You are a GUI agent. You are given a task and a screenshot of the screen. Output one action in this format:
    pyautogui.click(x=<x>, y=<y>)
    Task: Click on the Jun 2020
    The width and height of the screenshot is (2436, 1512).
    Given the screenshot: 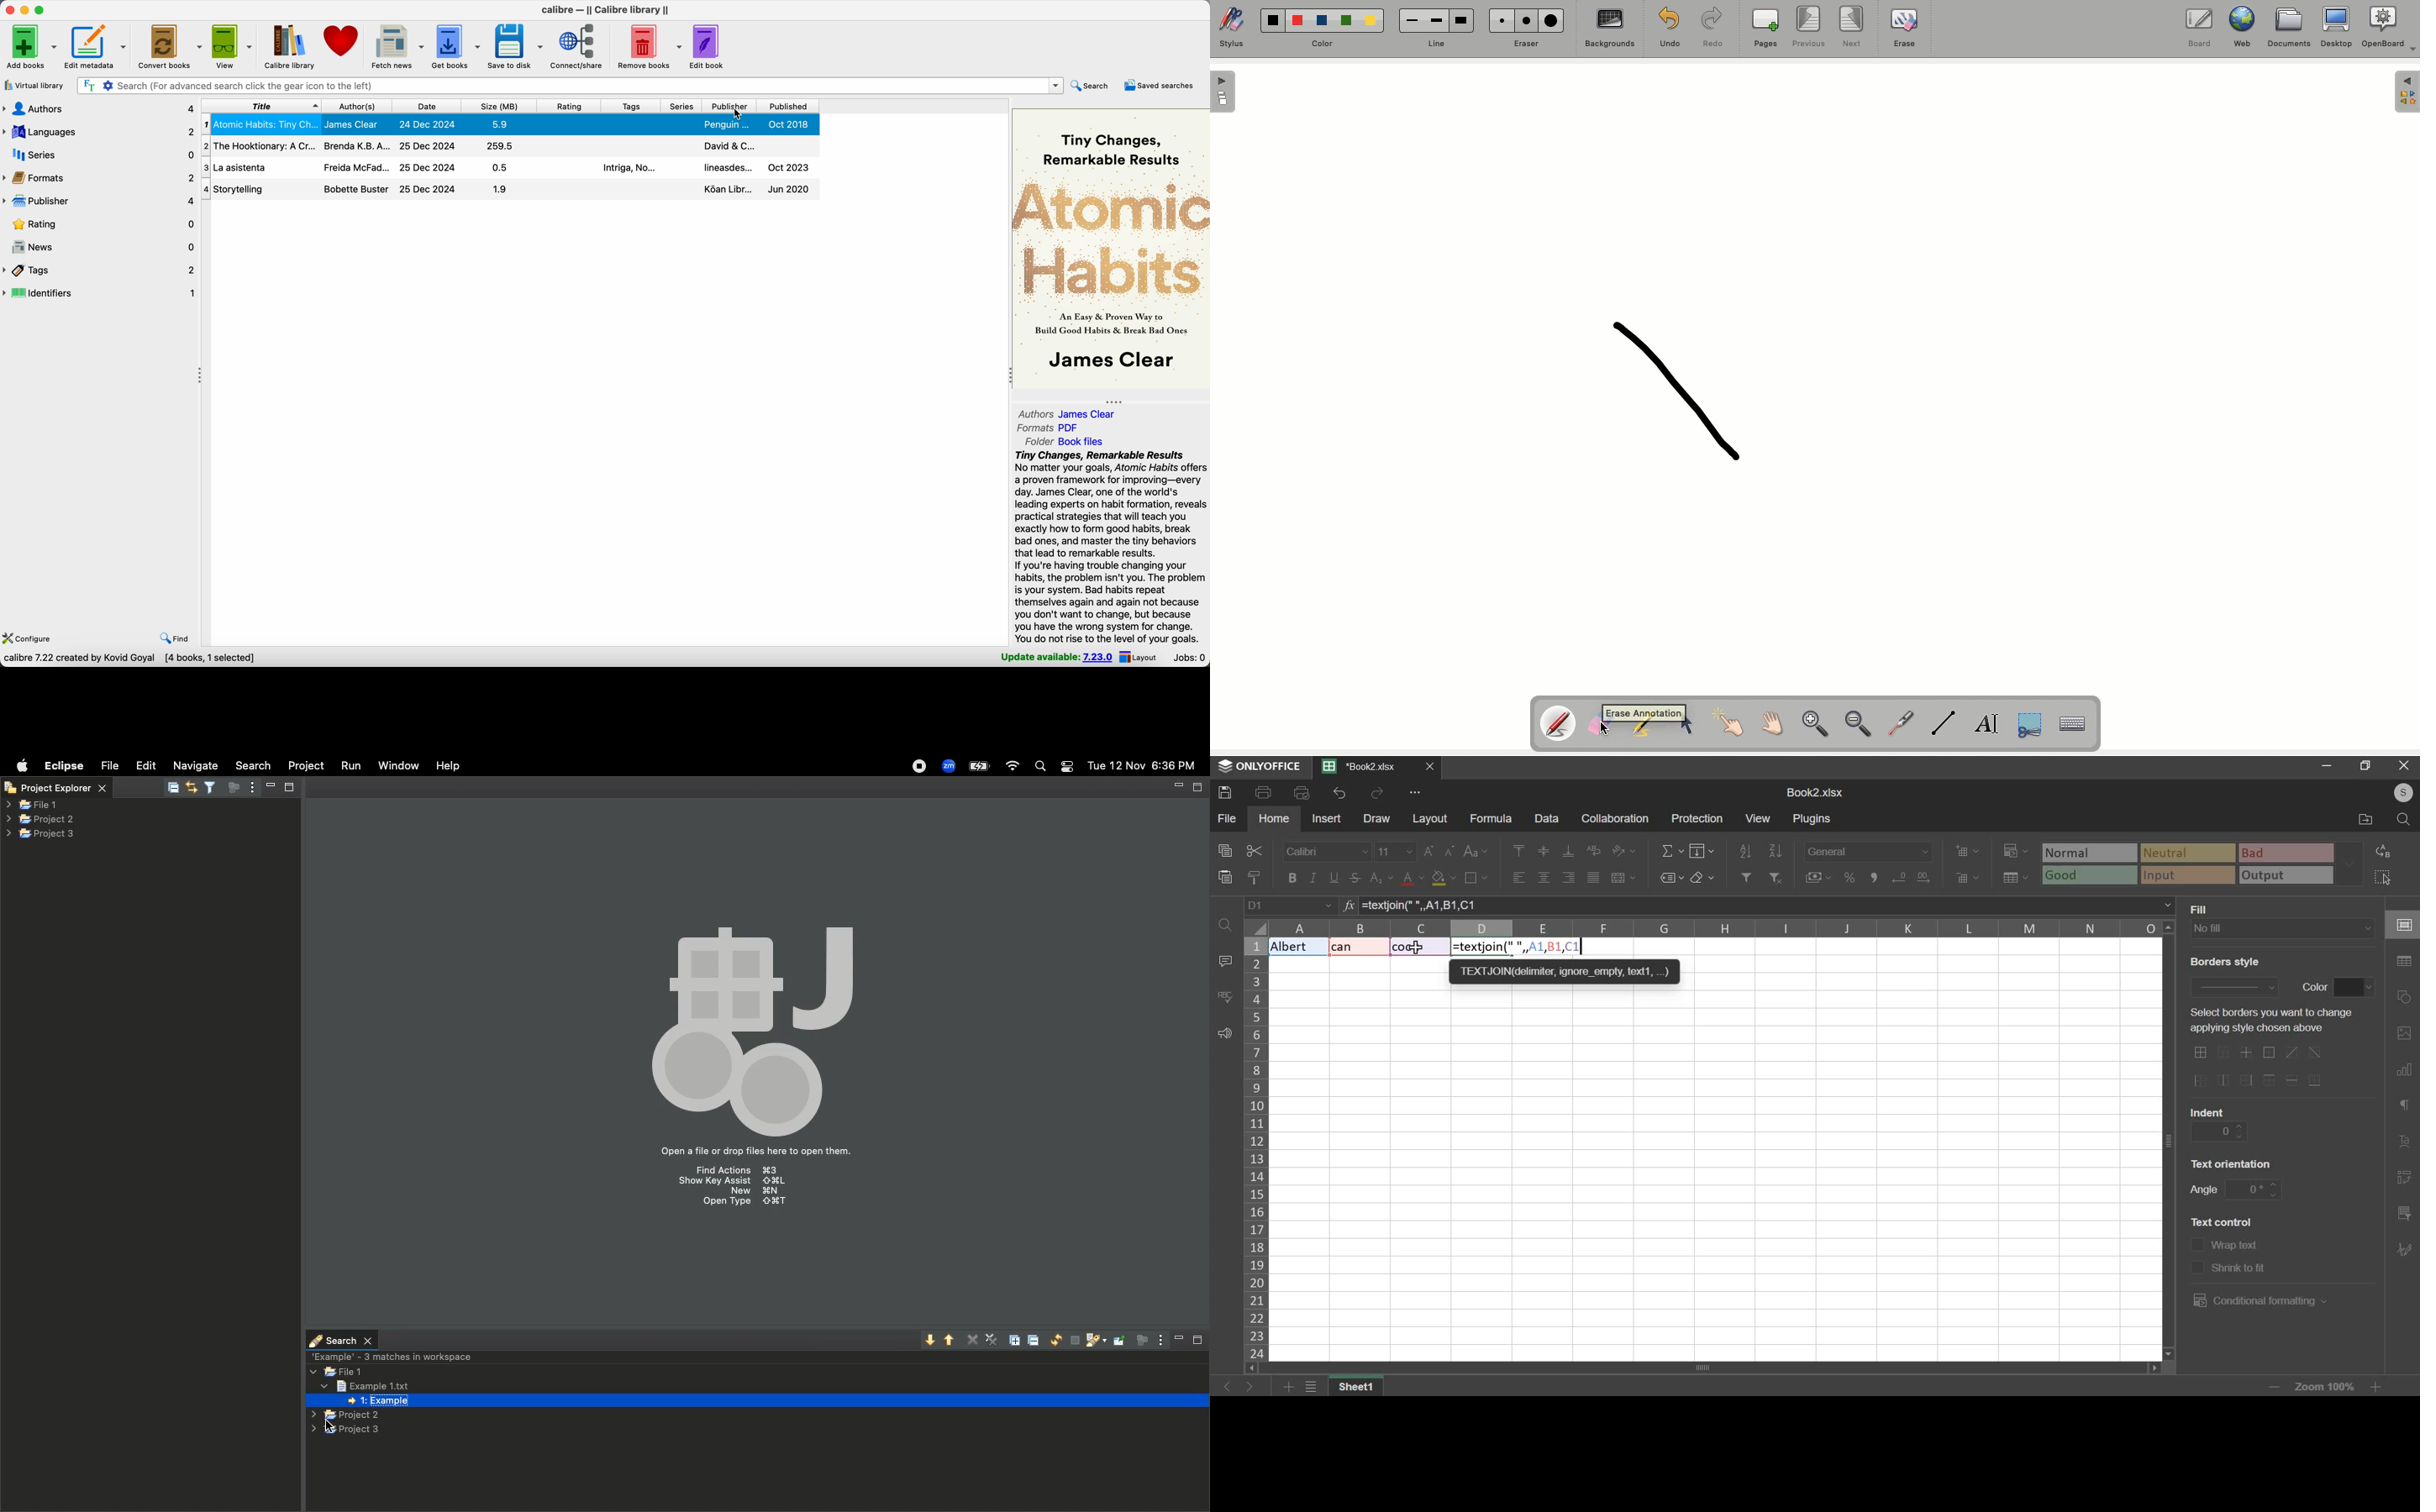 What is the action you would take?
    pyautogui.click(x=788, y=190)
    